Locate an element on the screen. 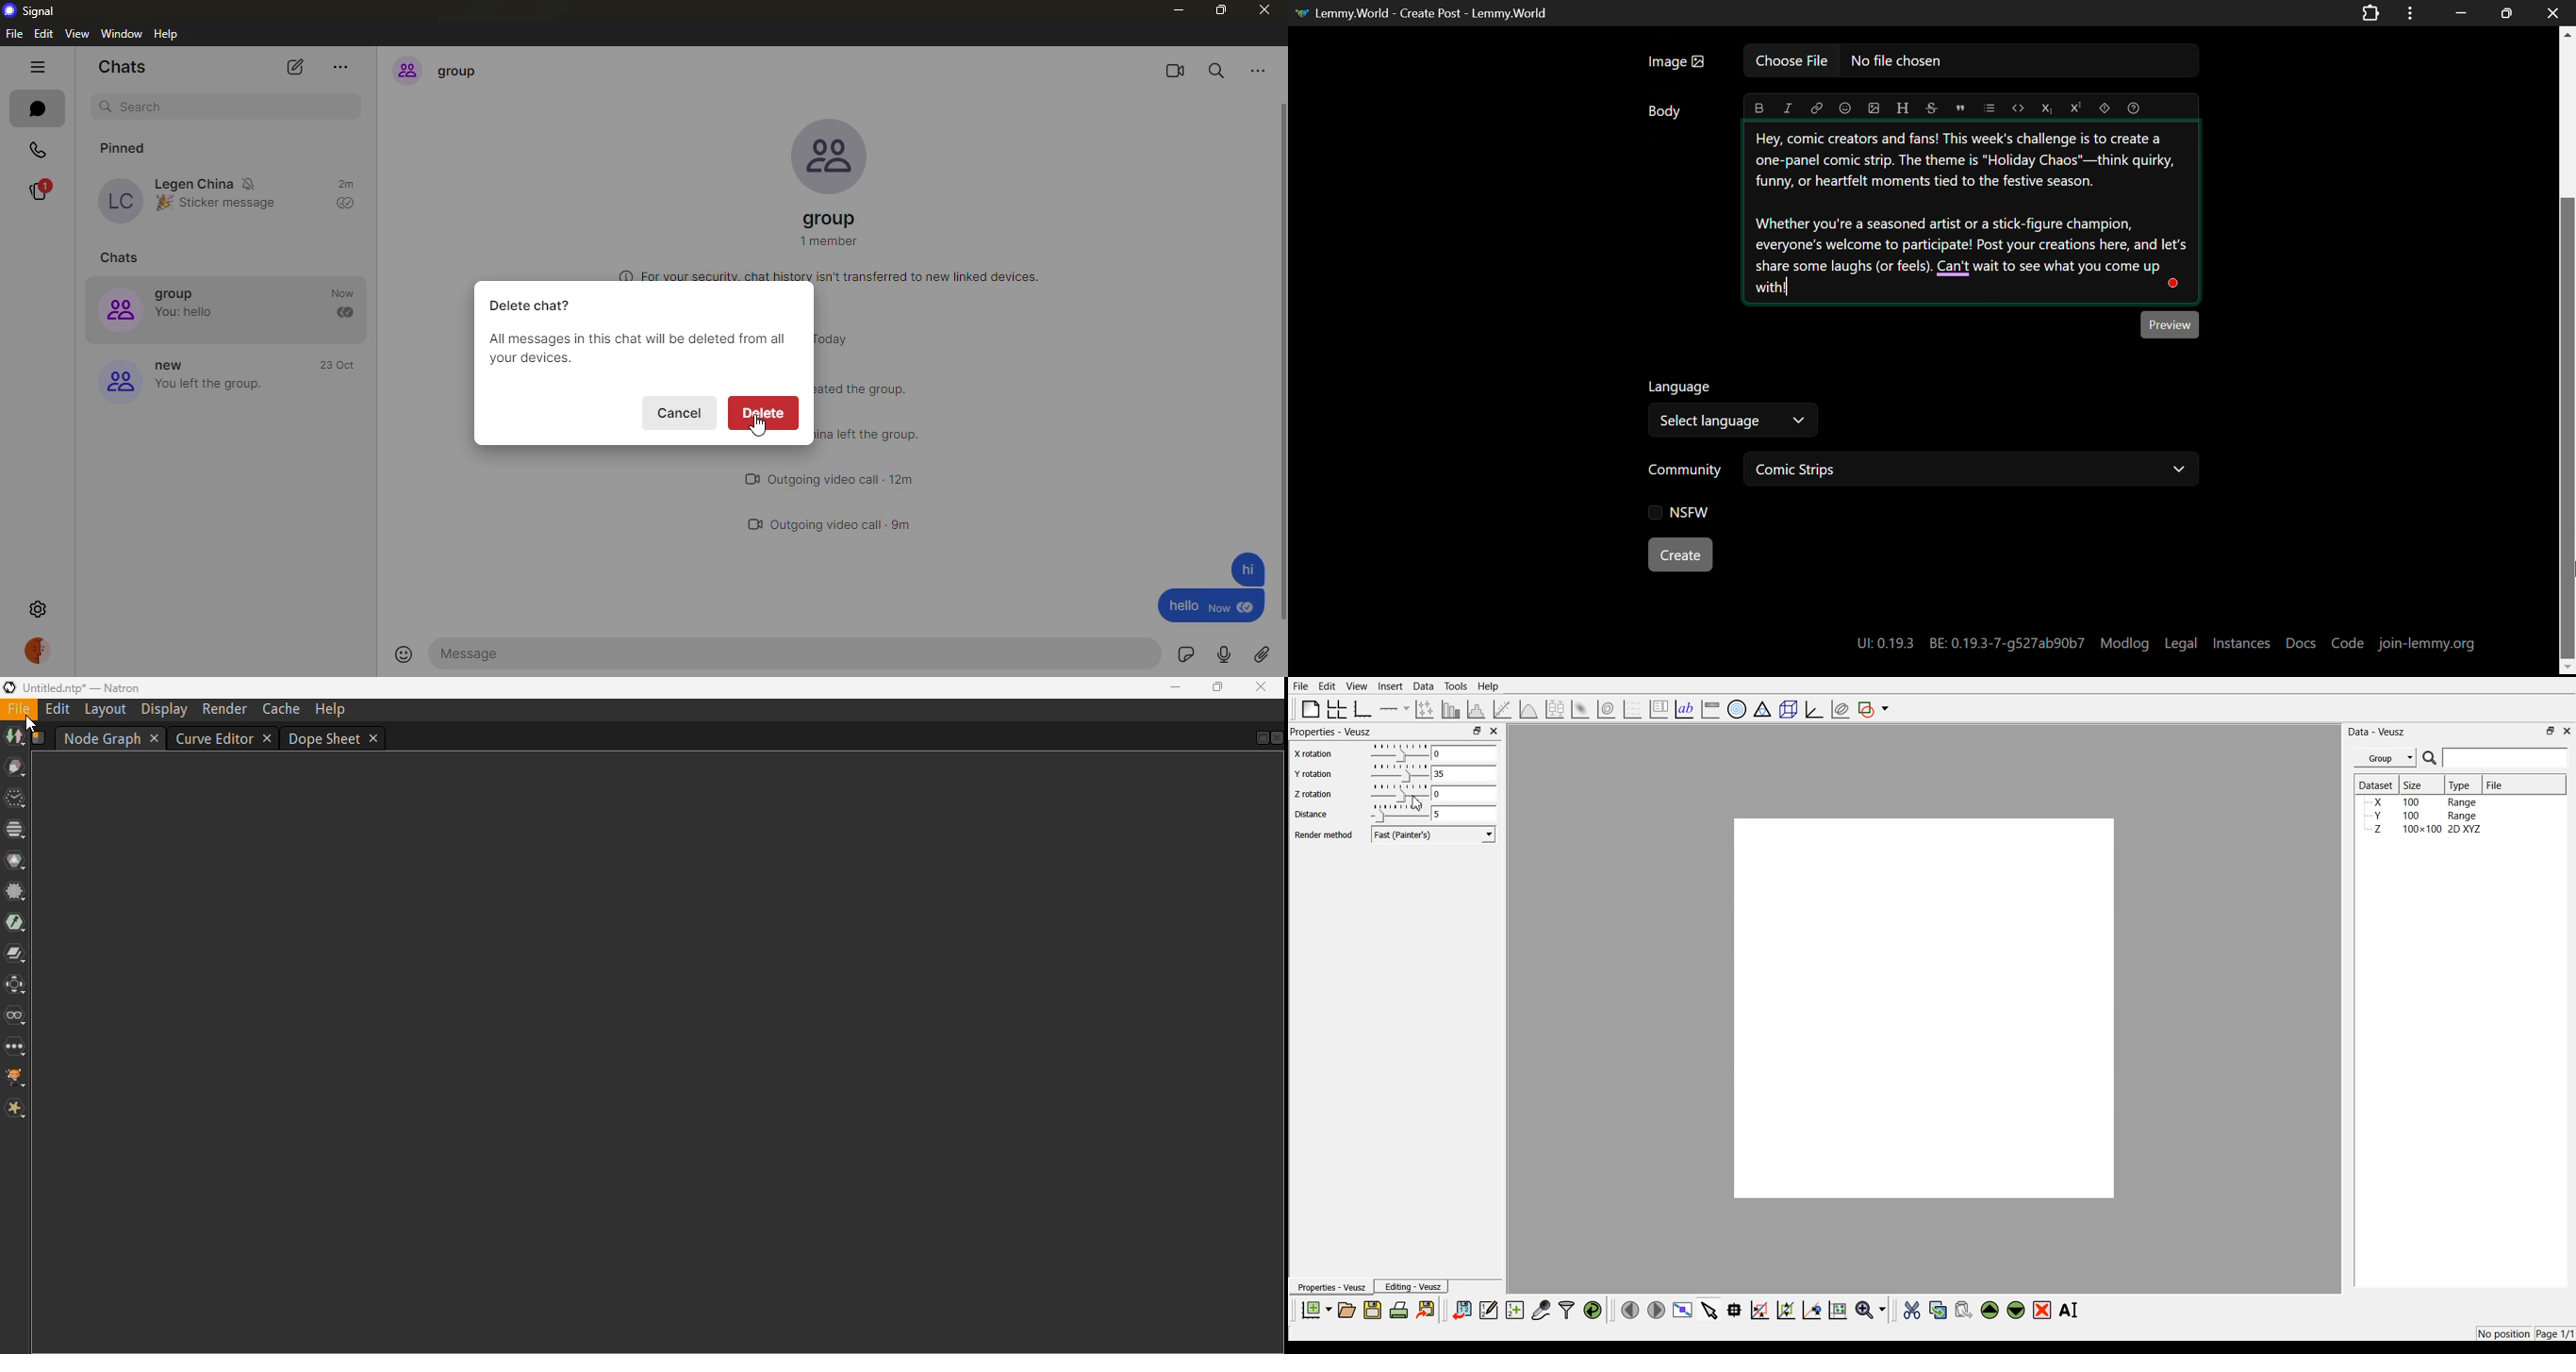 Image resolution: width=2576 pixels, height=1372 pixels. Application Extension is located at coordinates (2373, 11).